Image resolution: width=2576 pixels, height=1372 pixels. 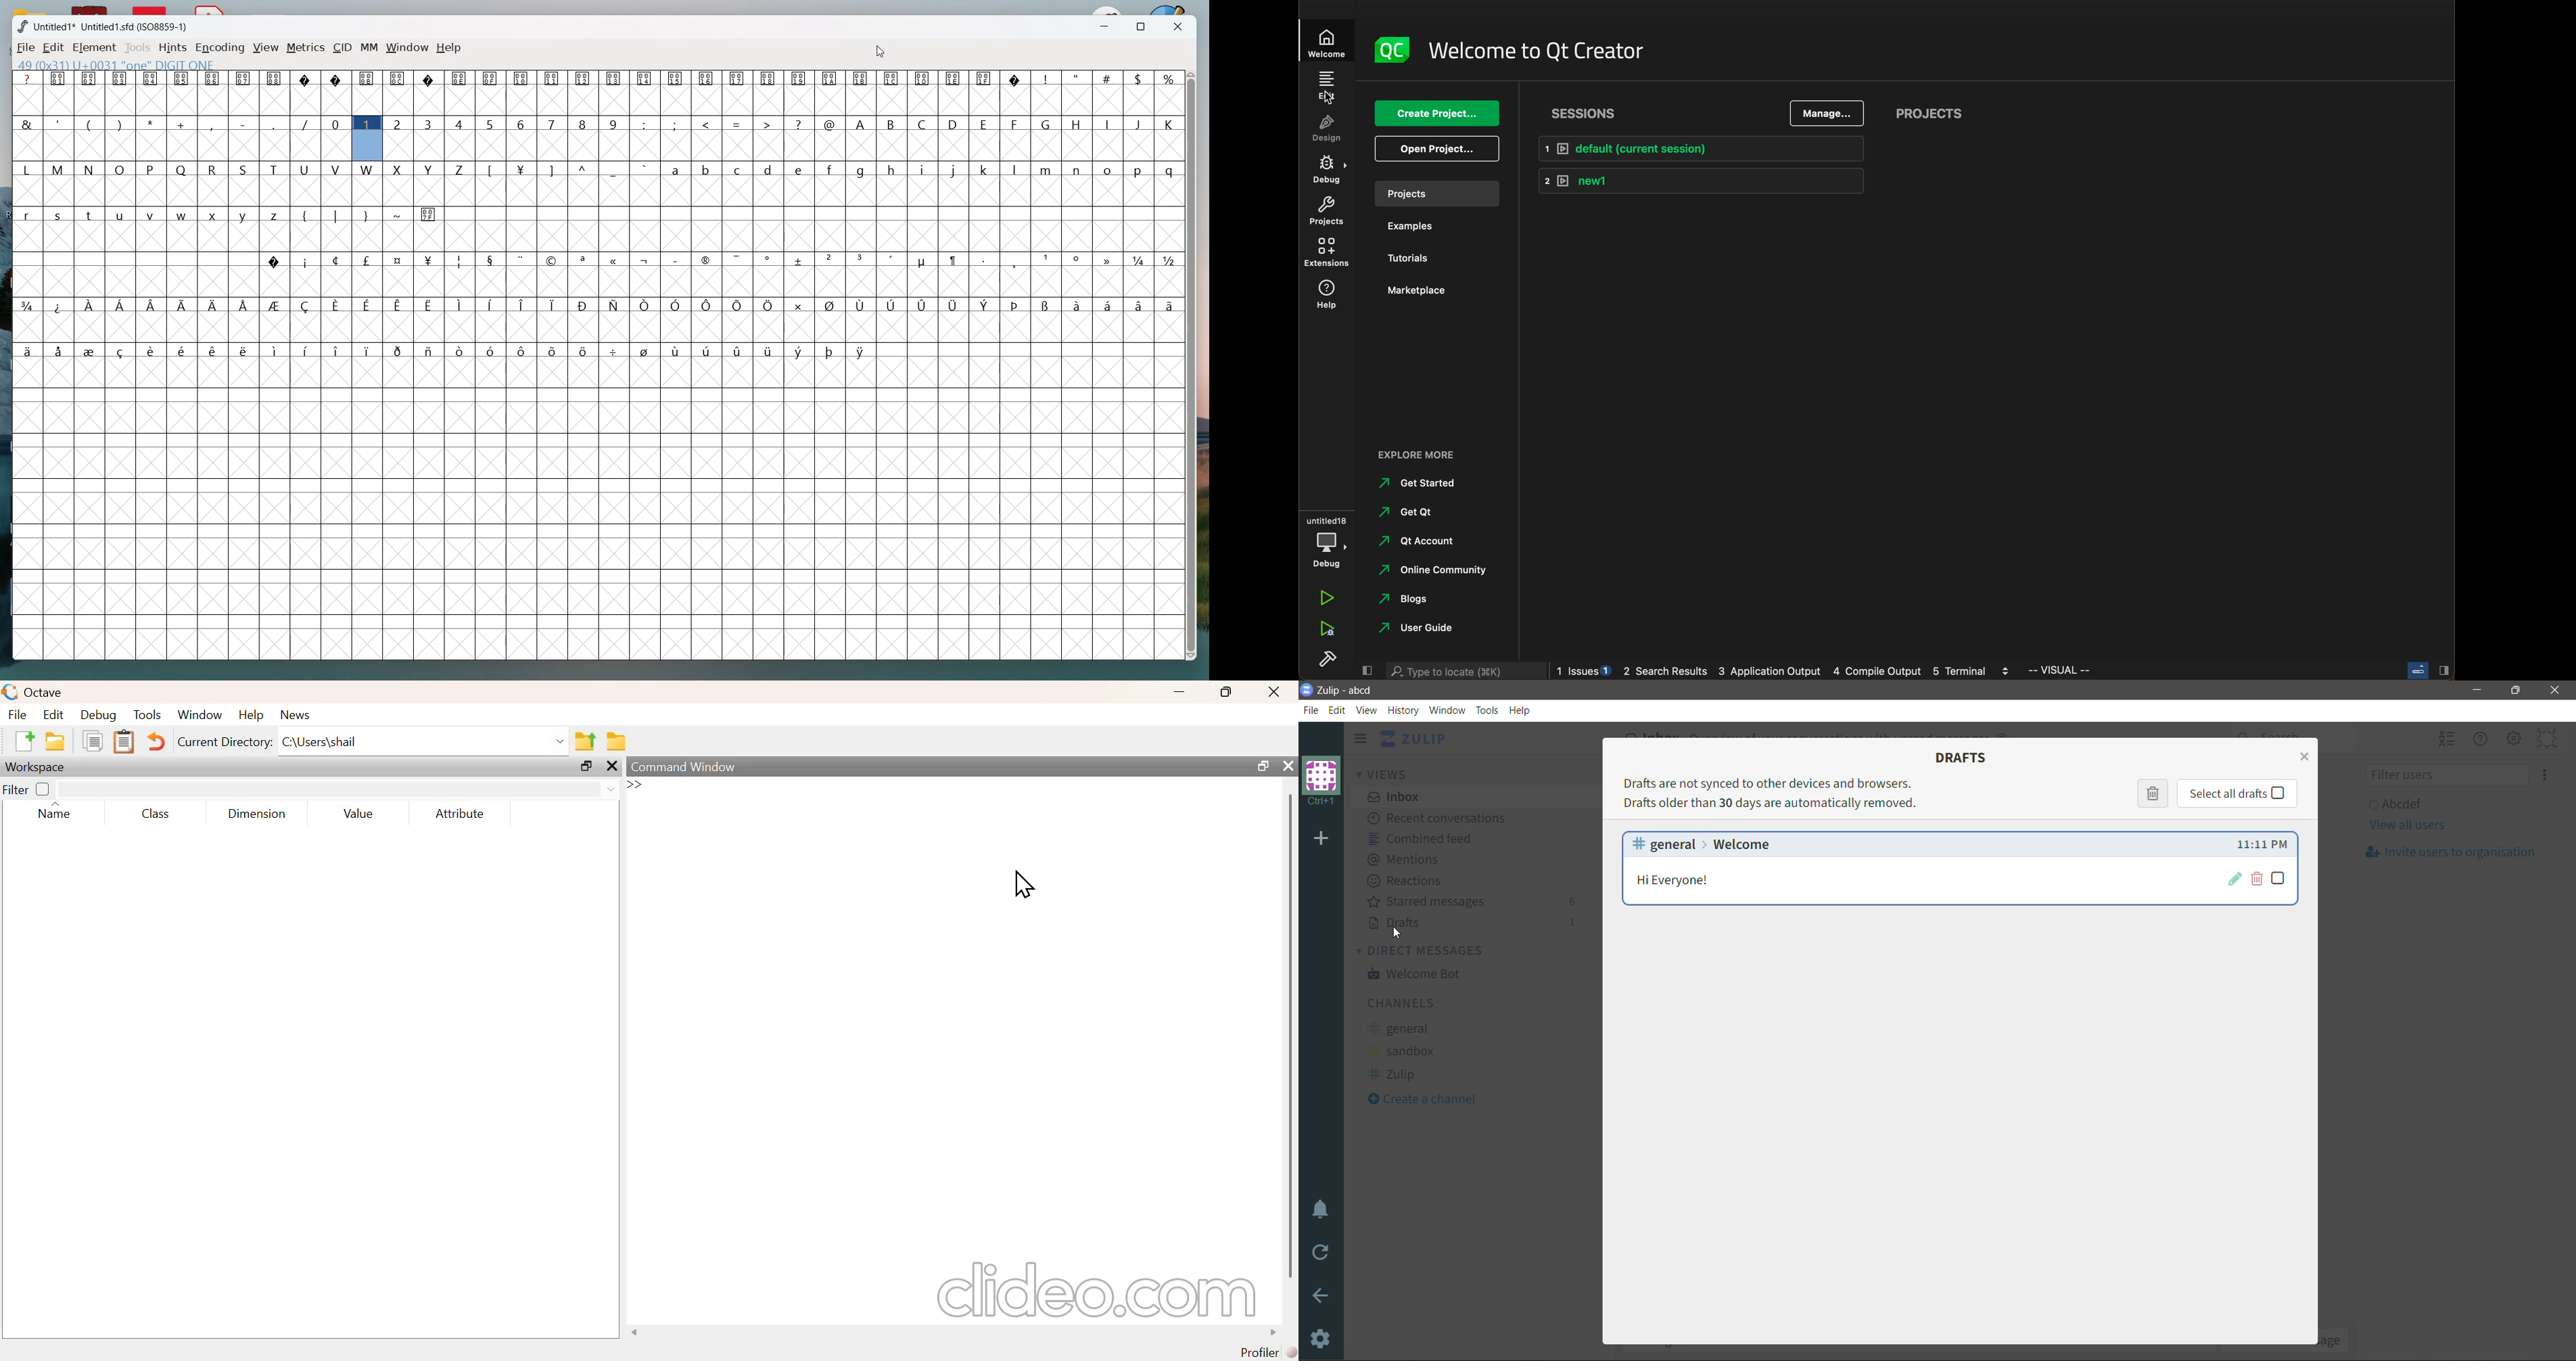 I want to click on terminal, so click(x=1968, y=669).